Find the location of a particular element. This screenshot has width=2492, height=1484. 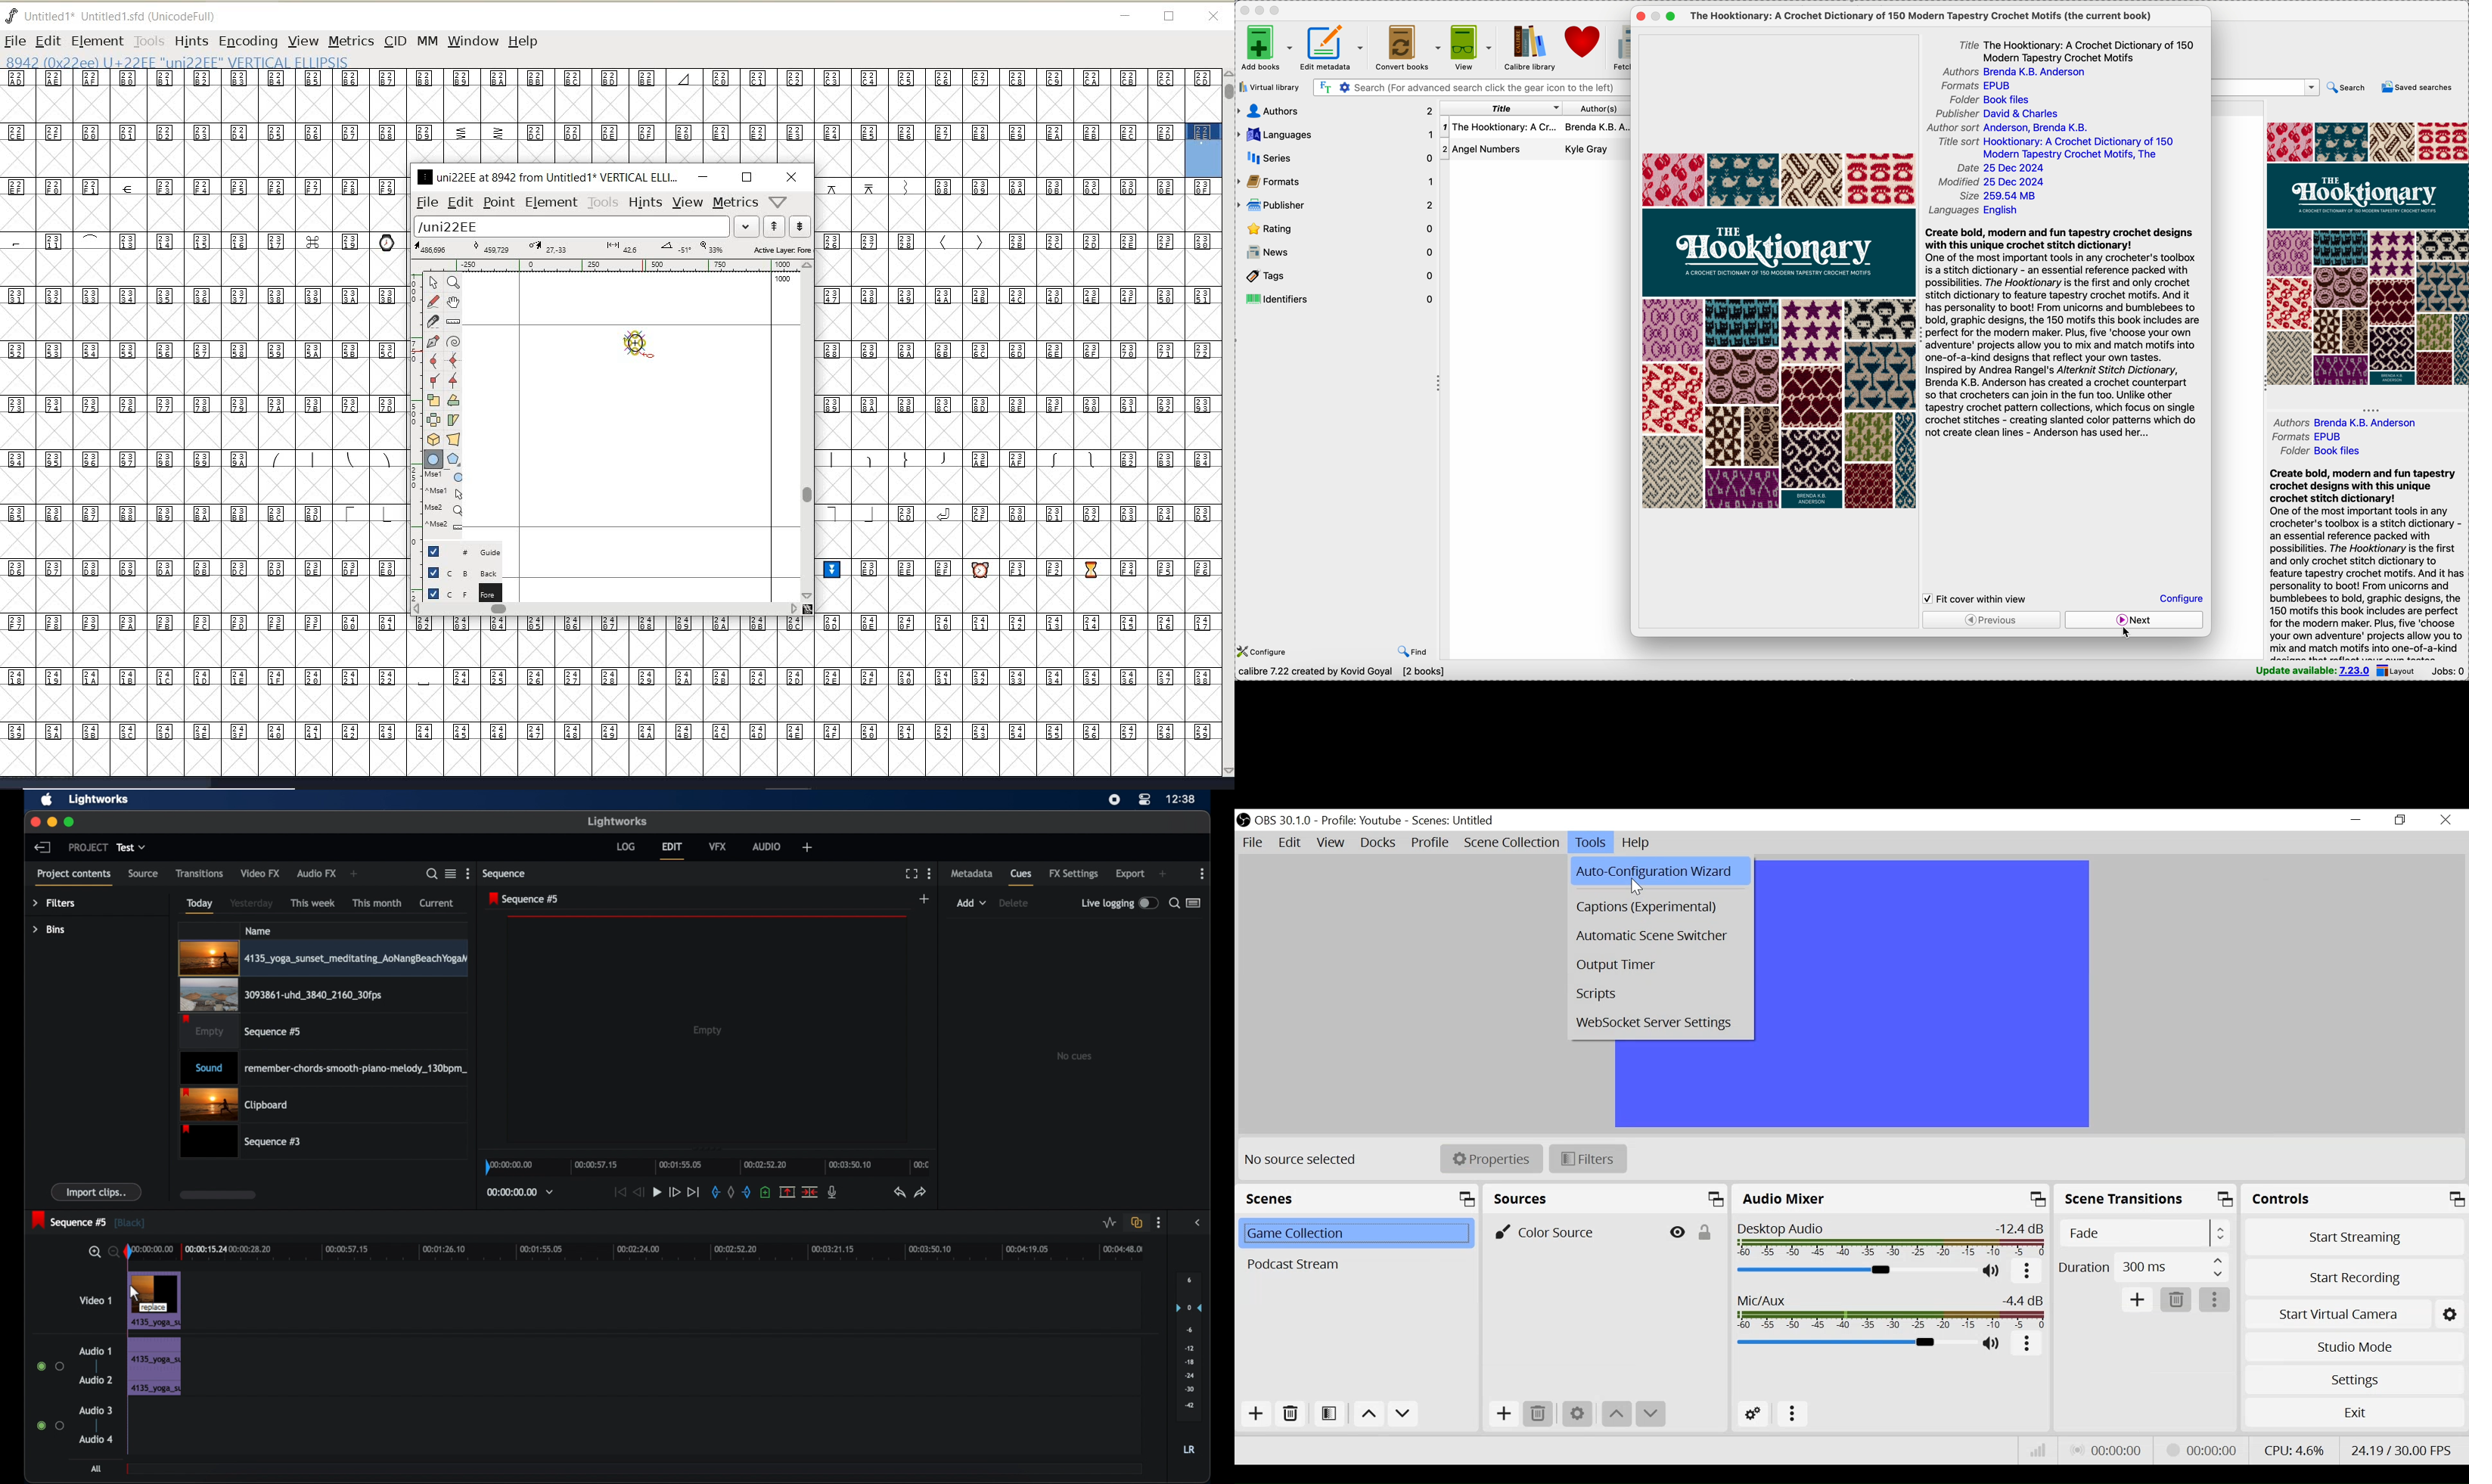

show previous/next word list is located at coordinates (788, 228).